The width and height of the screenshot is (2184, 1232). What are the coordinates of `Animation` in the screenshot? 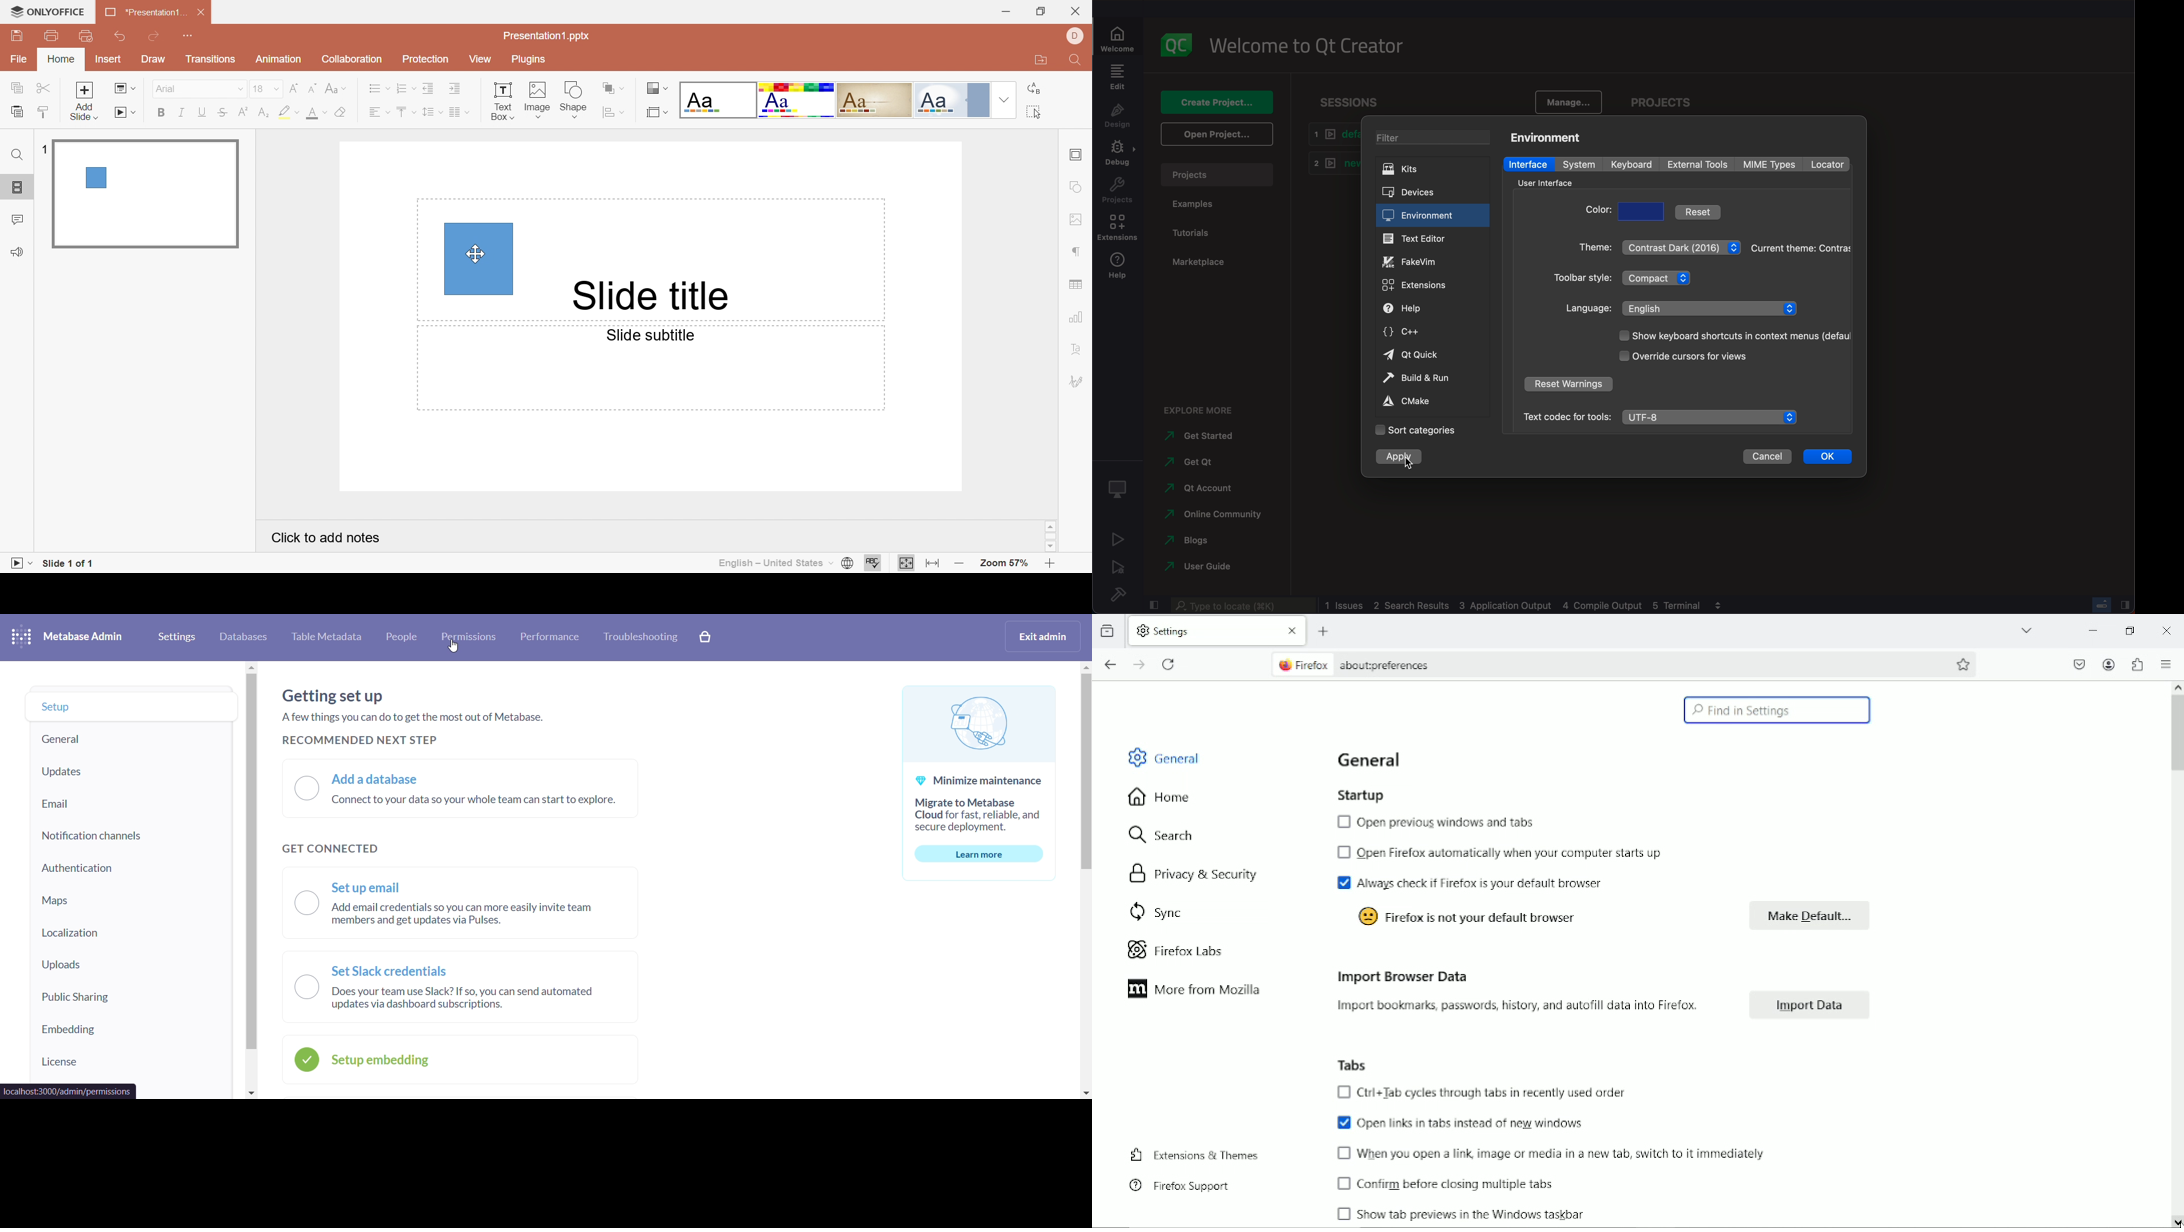 It's located at (281, 58).